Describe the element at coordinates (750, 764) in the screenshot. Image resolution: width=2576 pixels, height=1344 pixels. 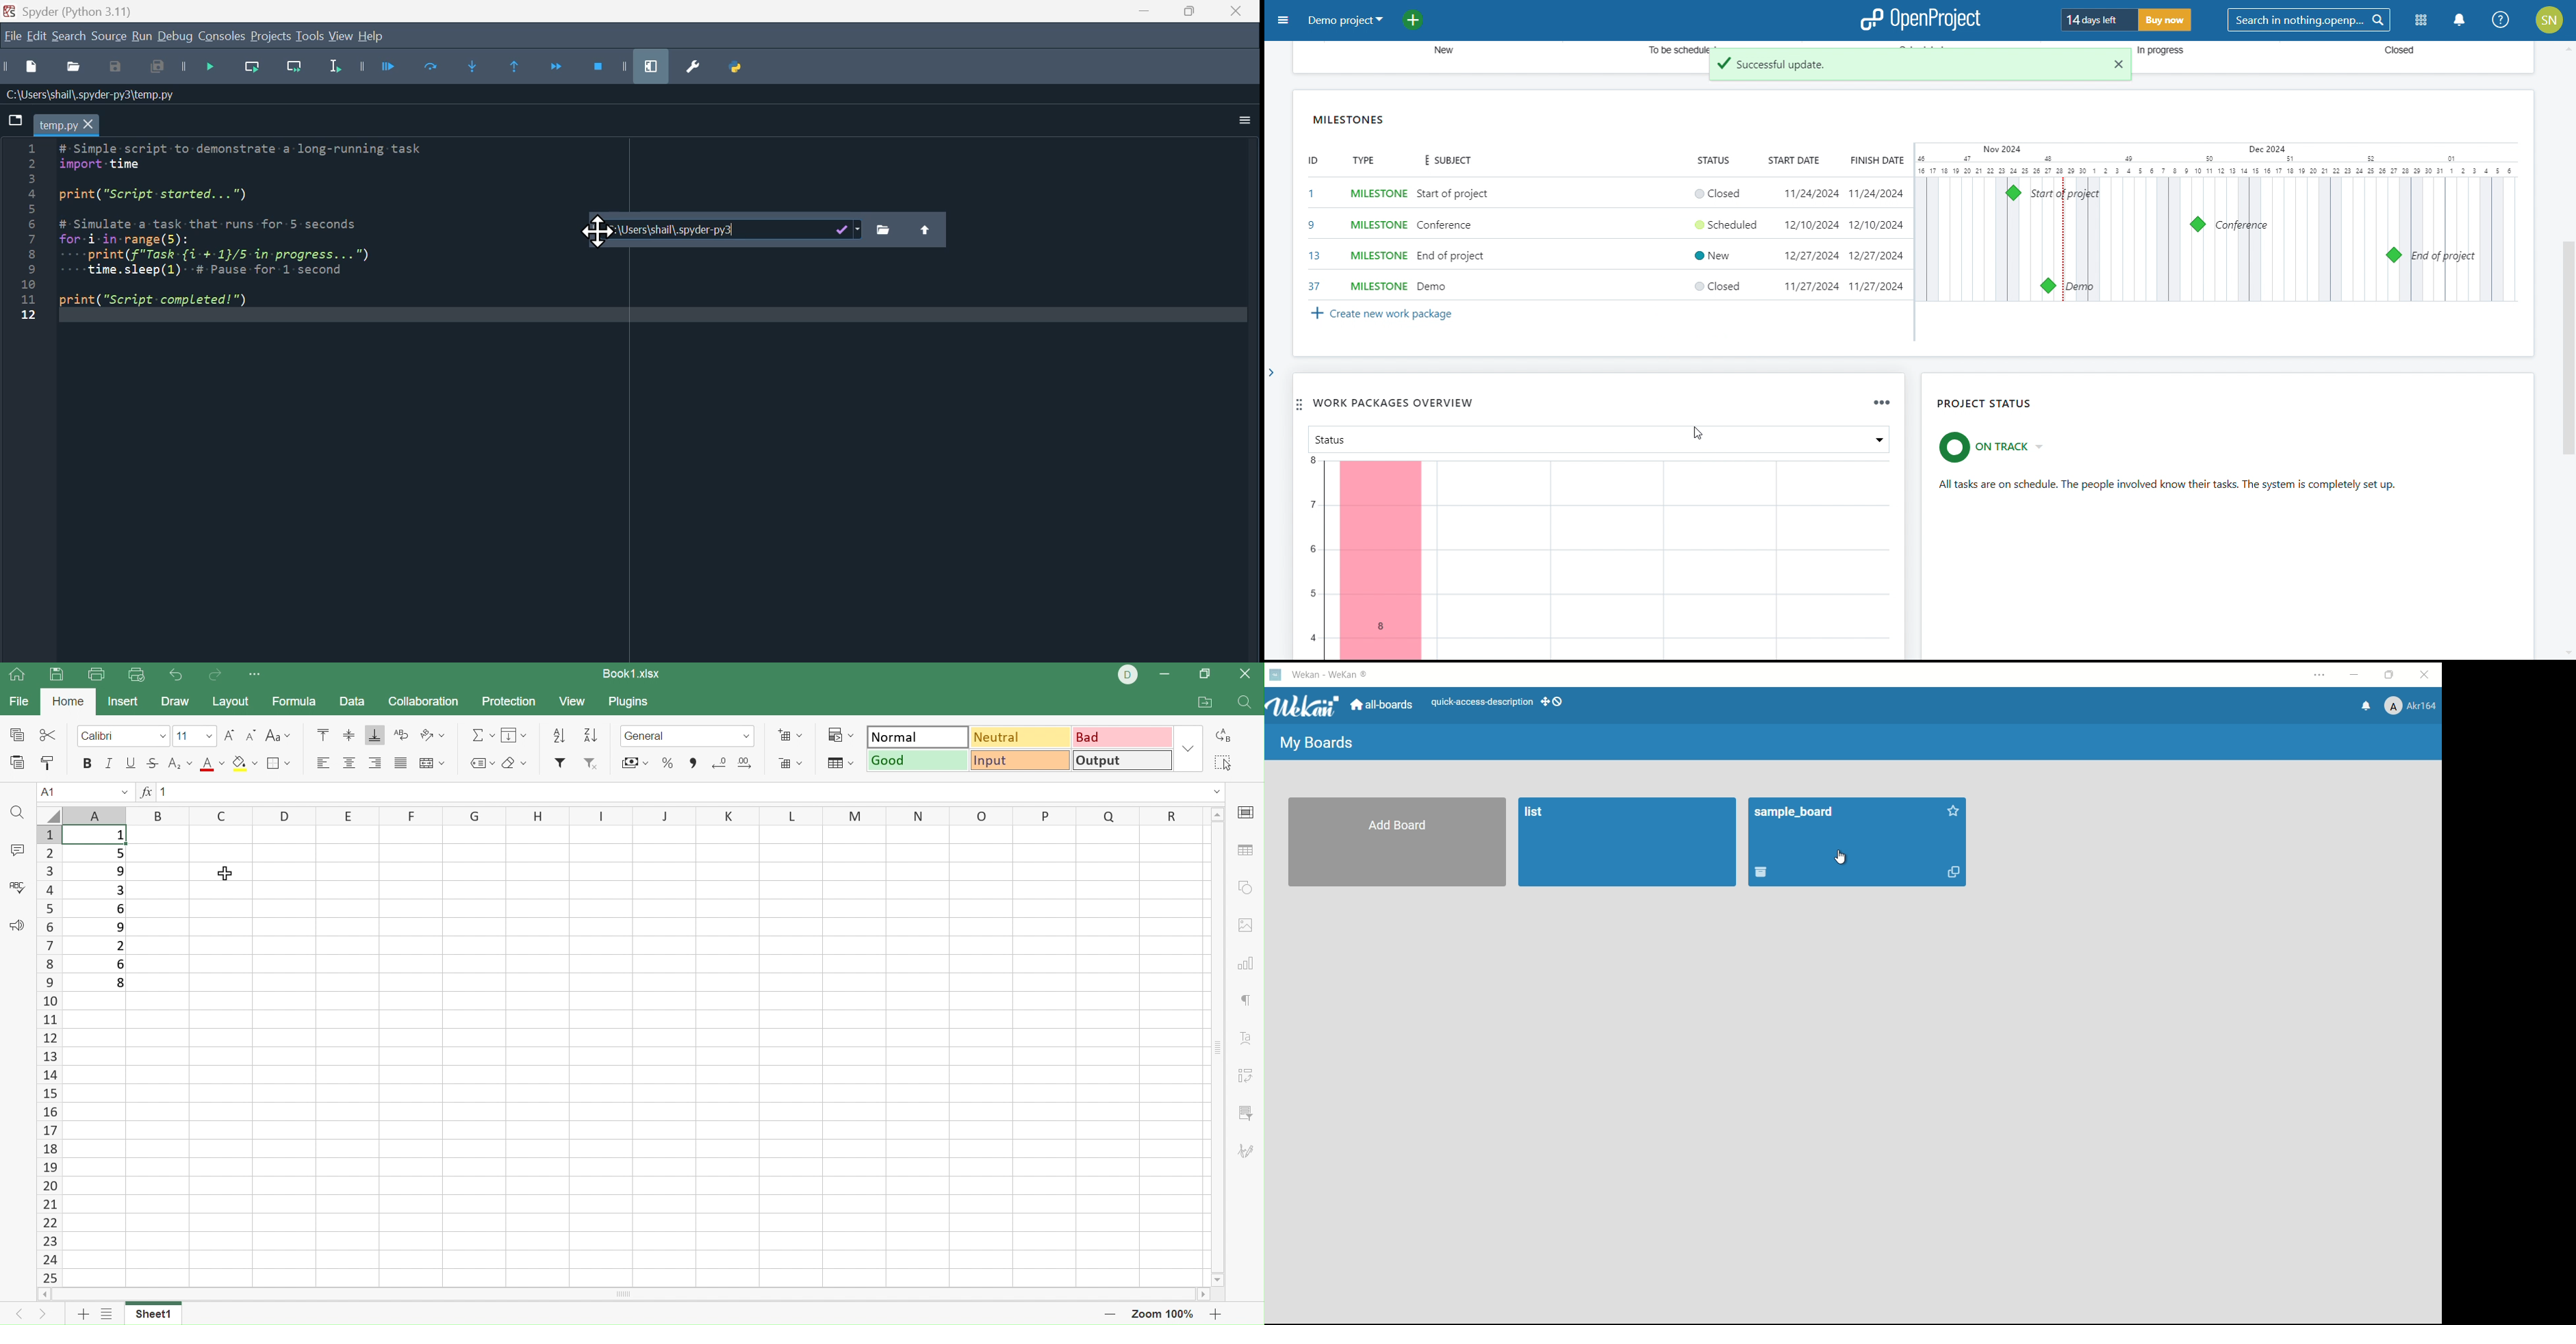
I see `Increase decimal` at that location.